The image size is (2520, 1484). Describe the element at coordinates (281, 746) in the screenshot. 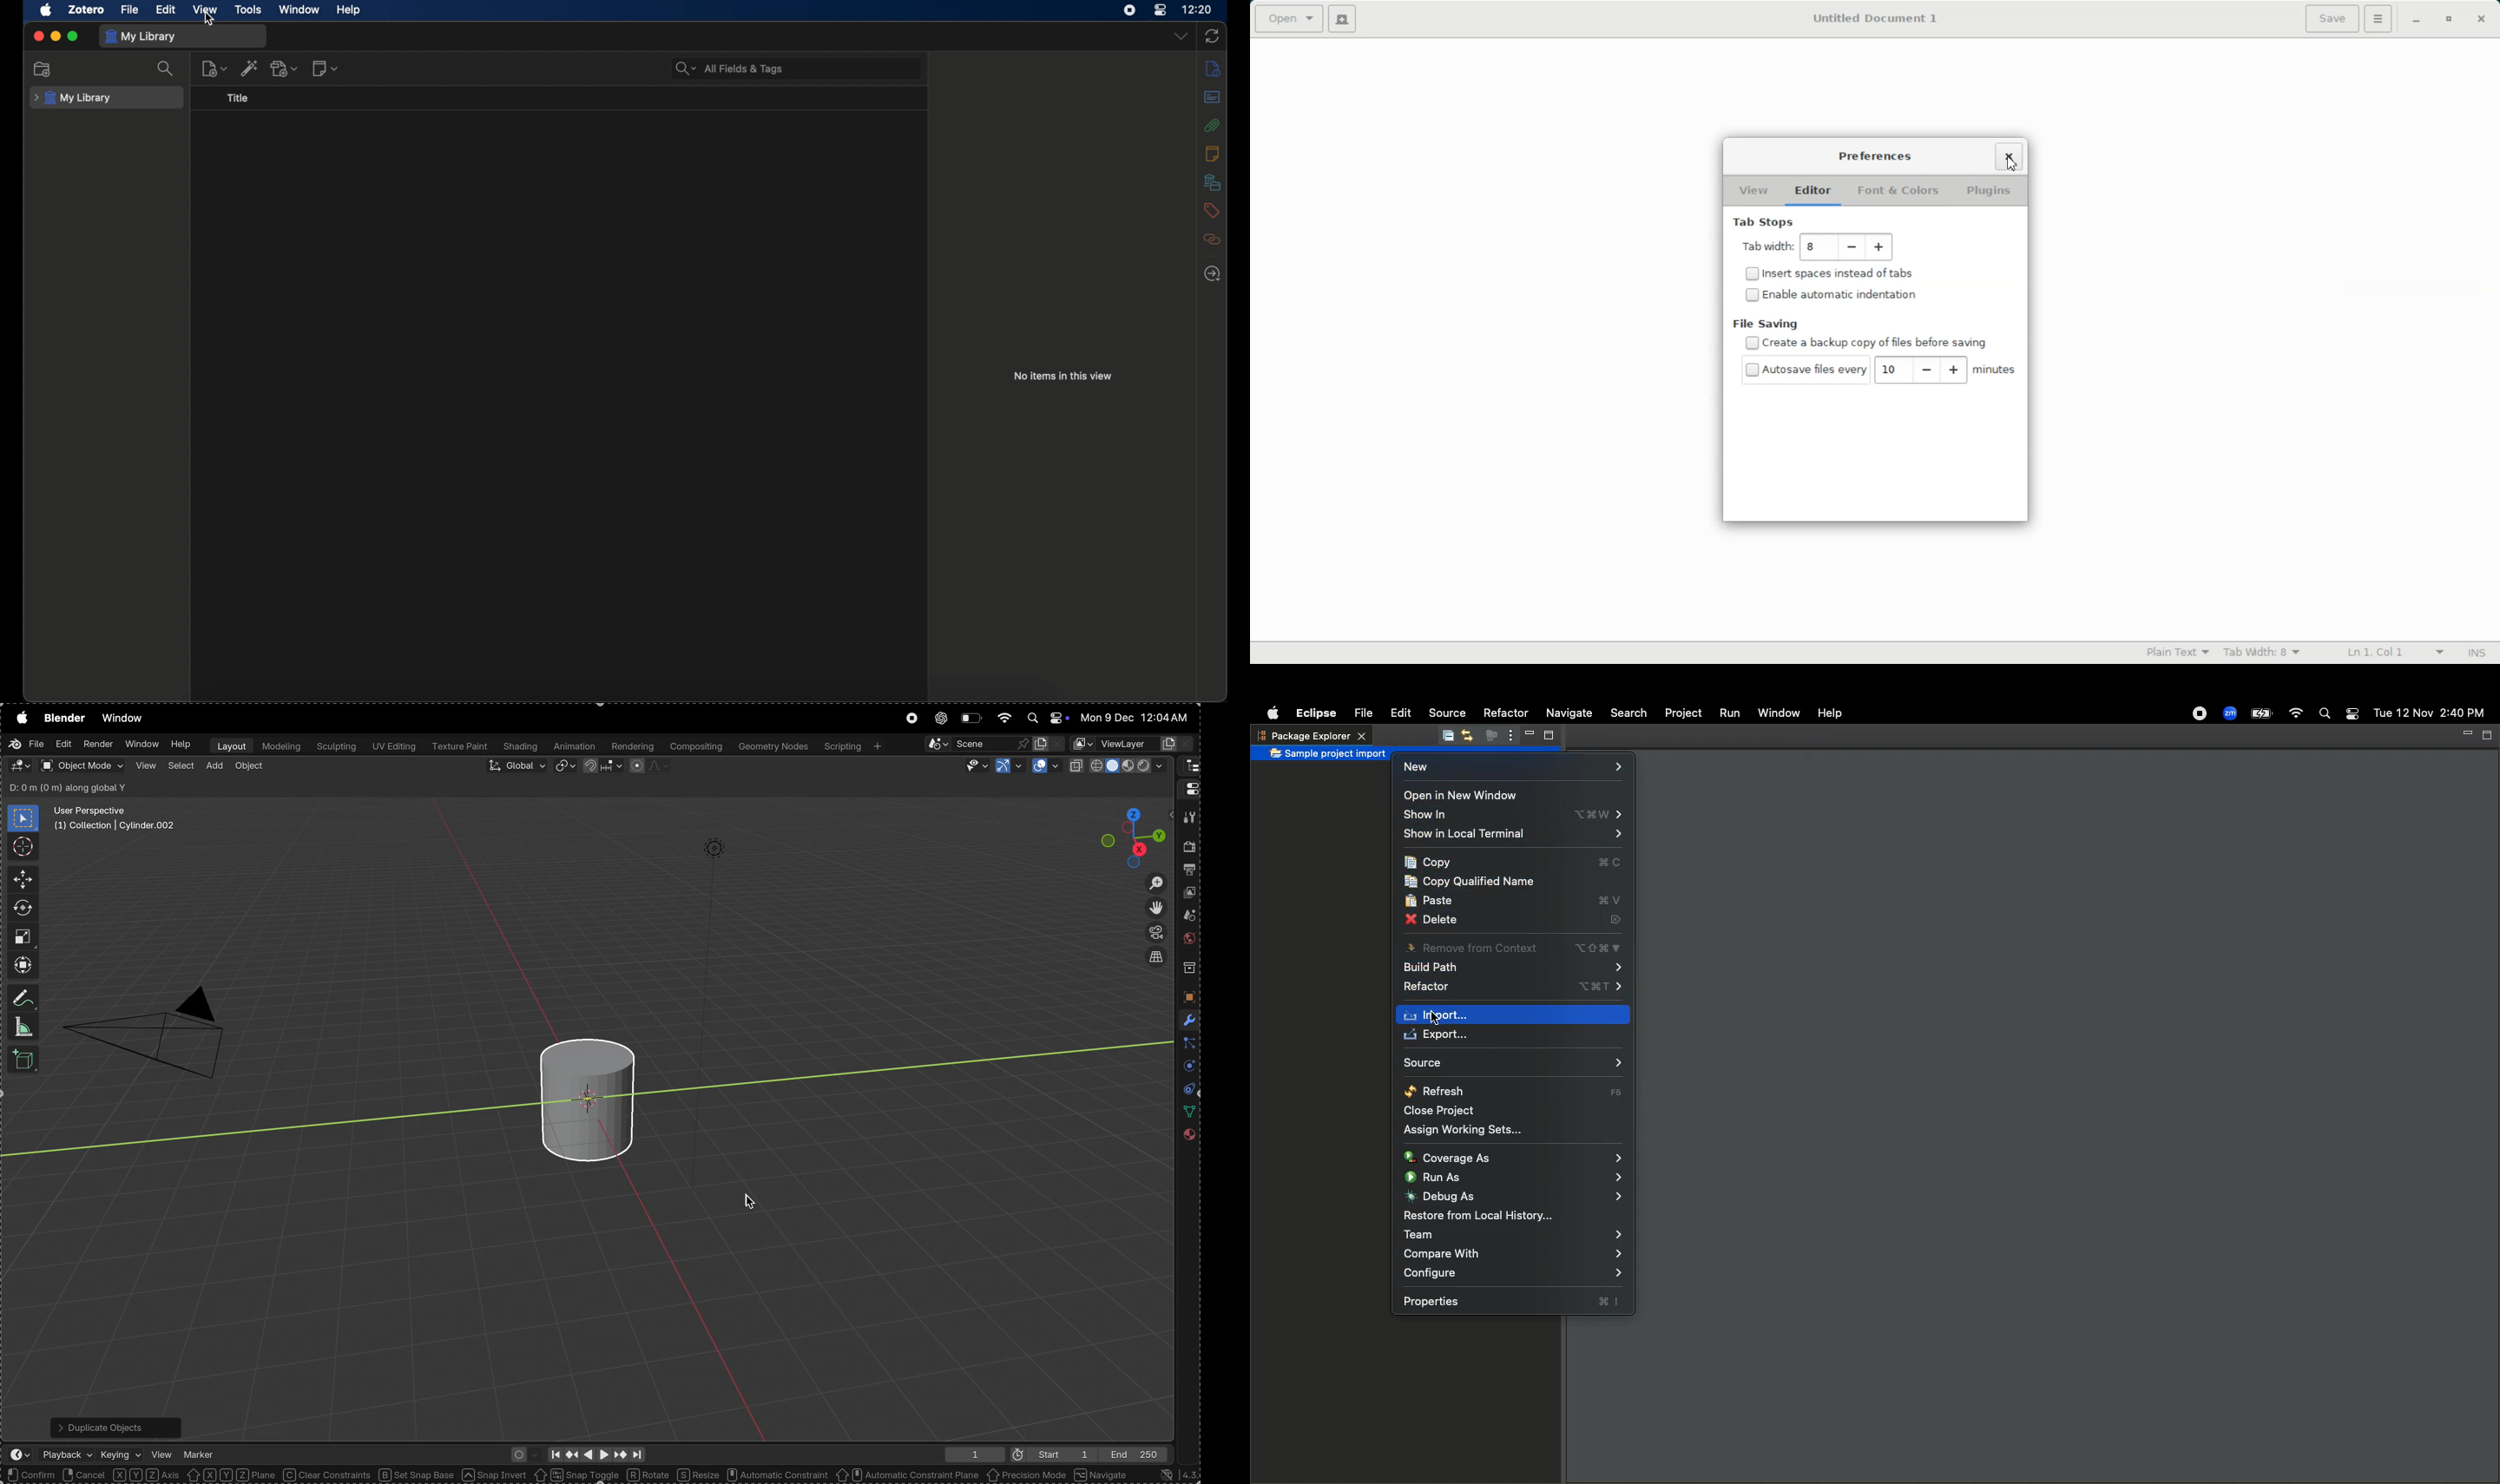

I see `modelling` at that location.